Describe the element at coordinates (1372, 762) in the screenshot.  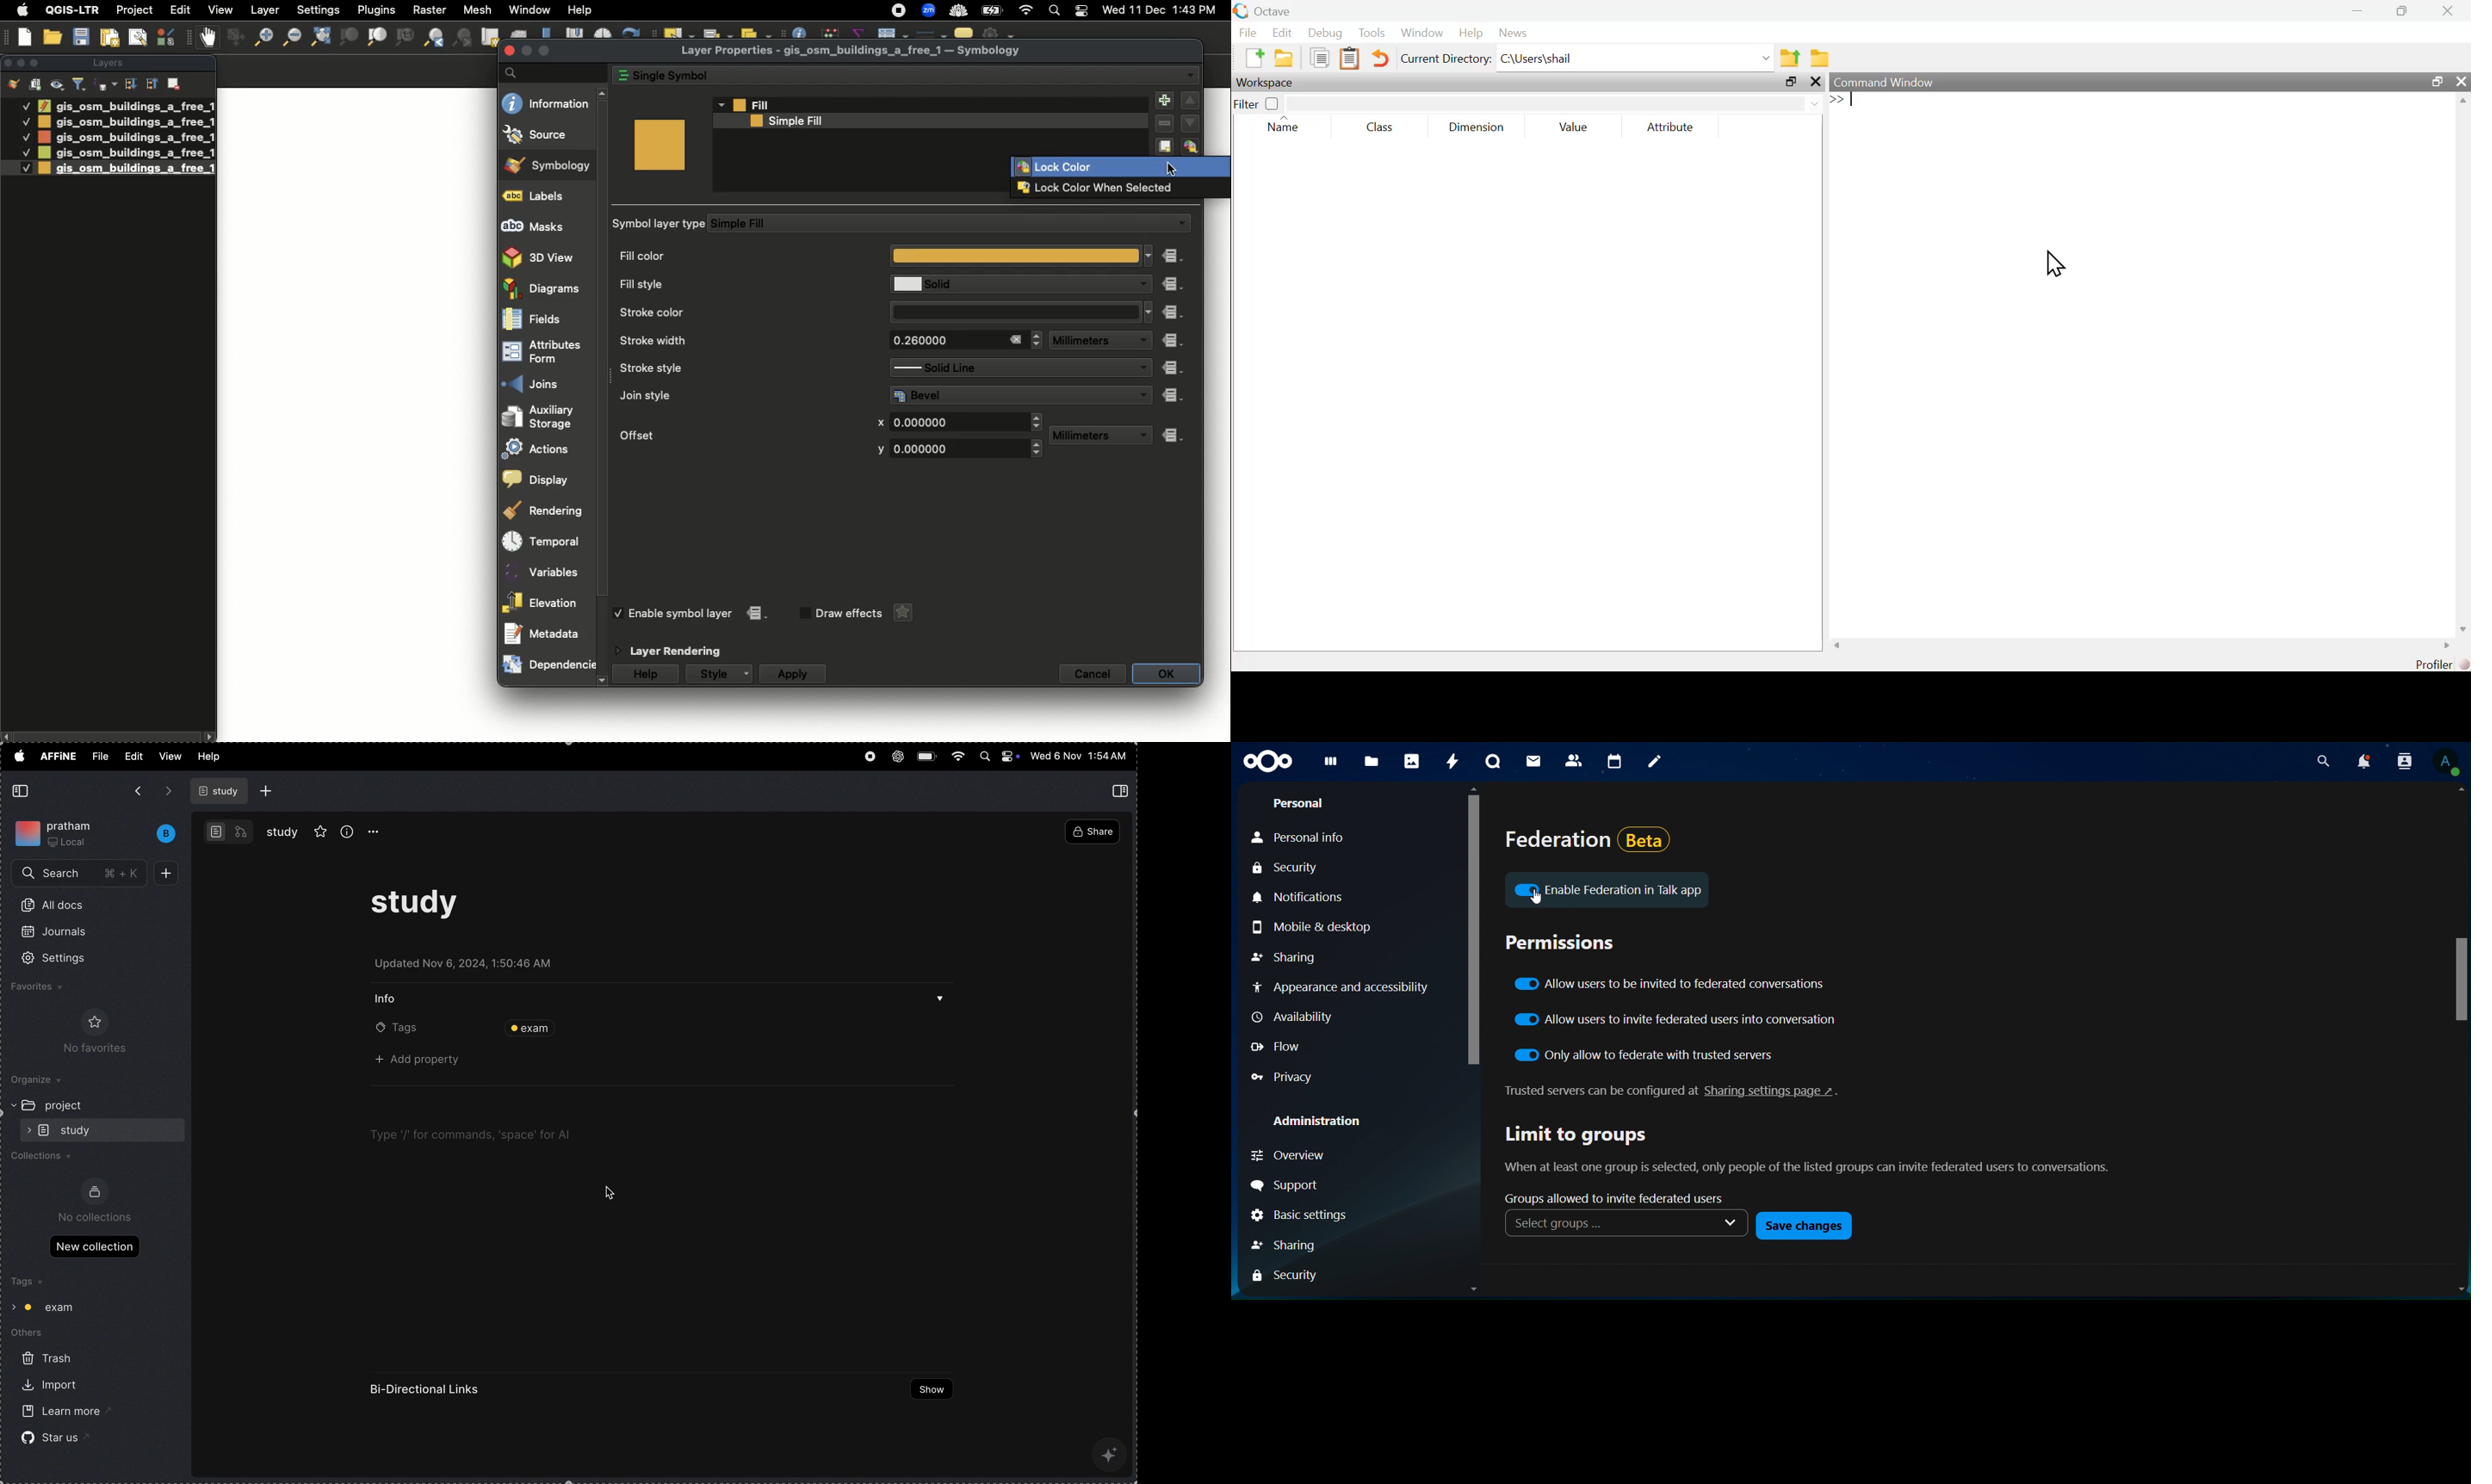
I see `files` at that location.